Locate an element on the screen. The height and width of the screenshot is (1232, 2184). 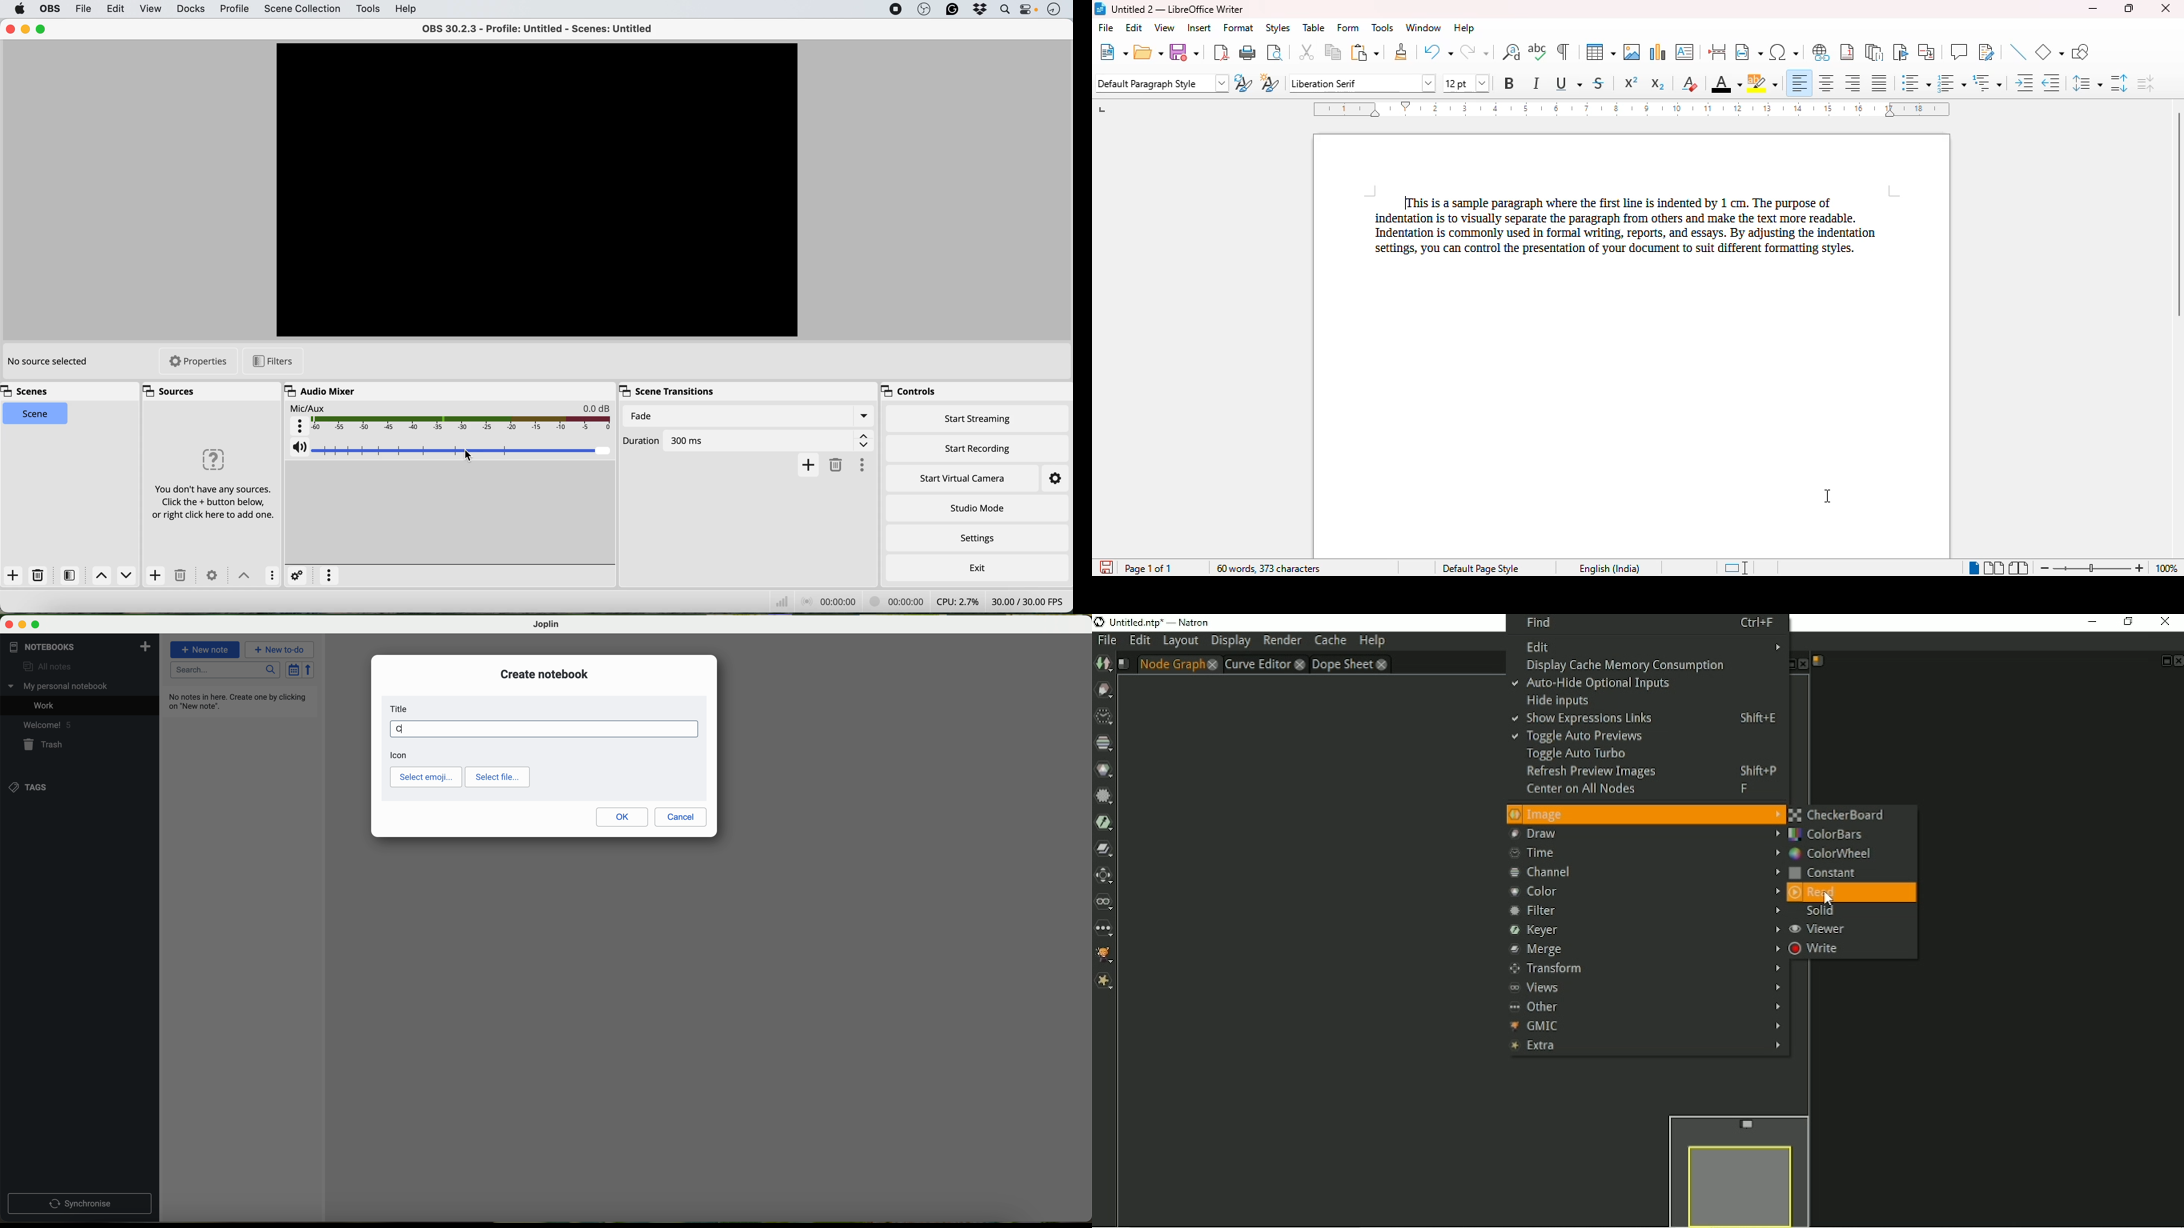
clear direct formatting is located at coordinates (1689, 83).